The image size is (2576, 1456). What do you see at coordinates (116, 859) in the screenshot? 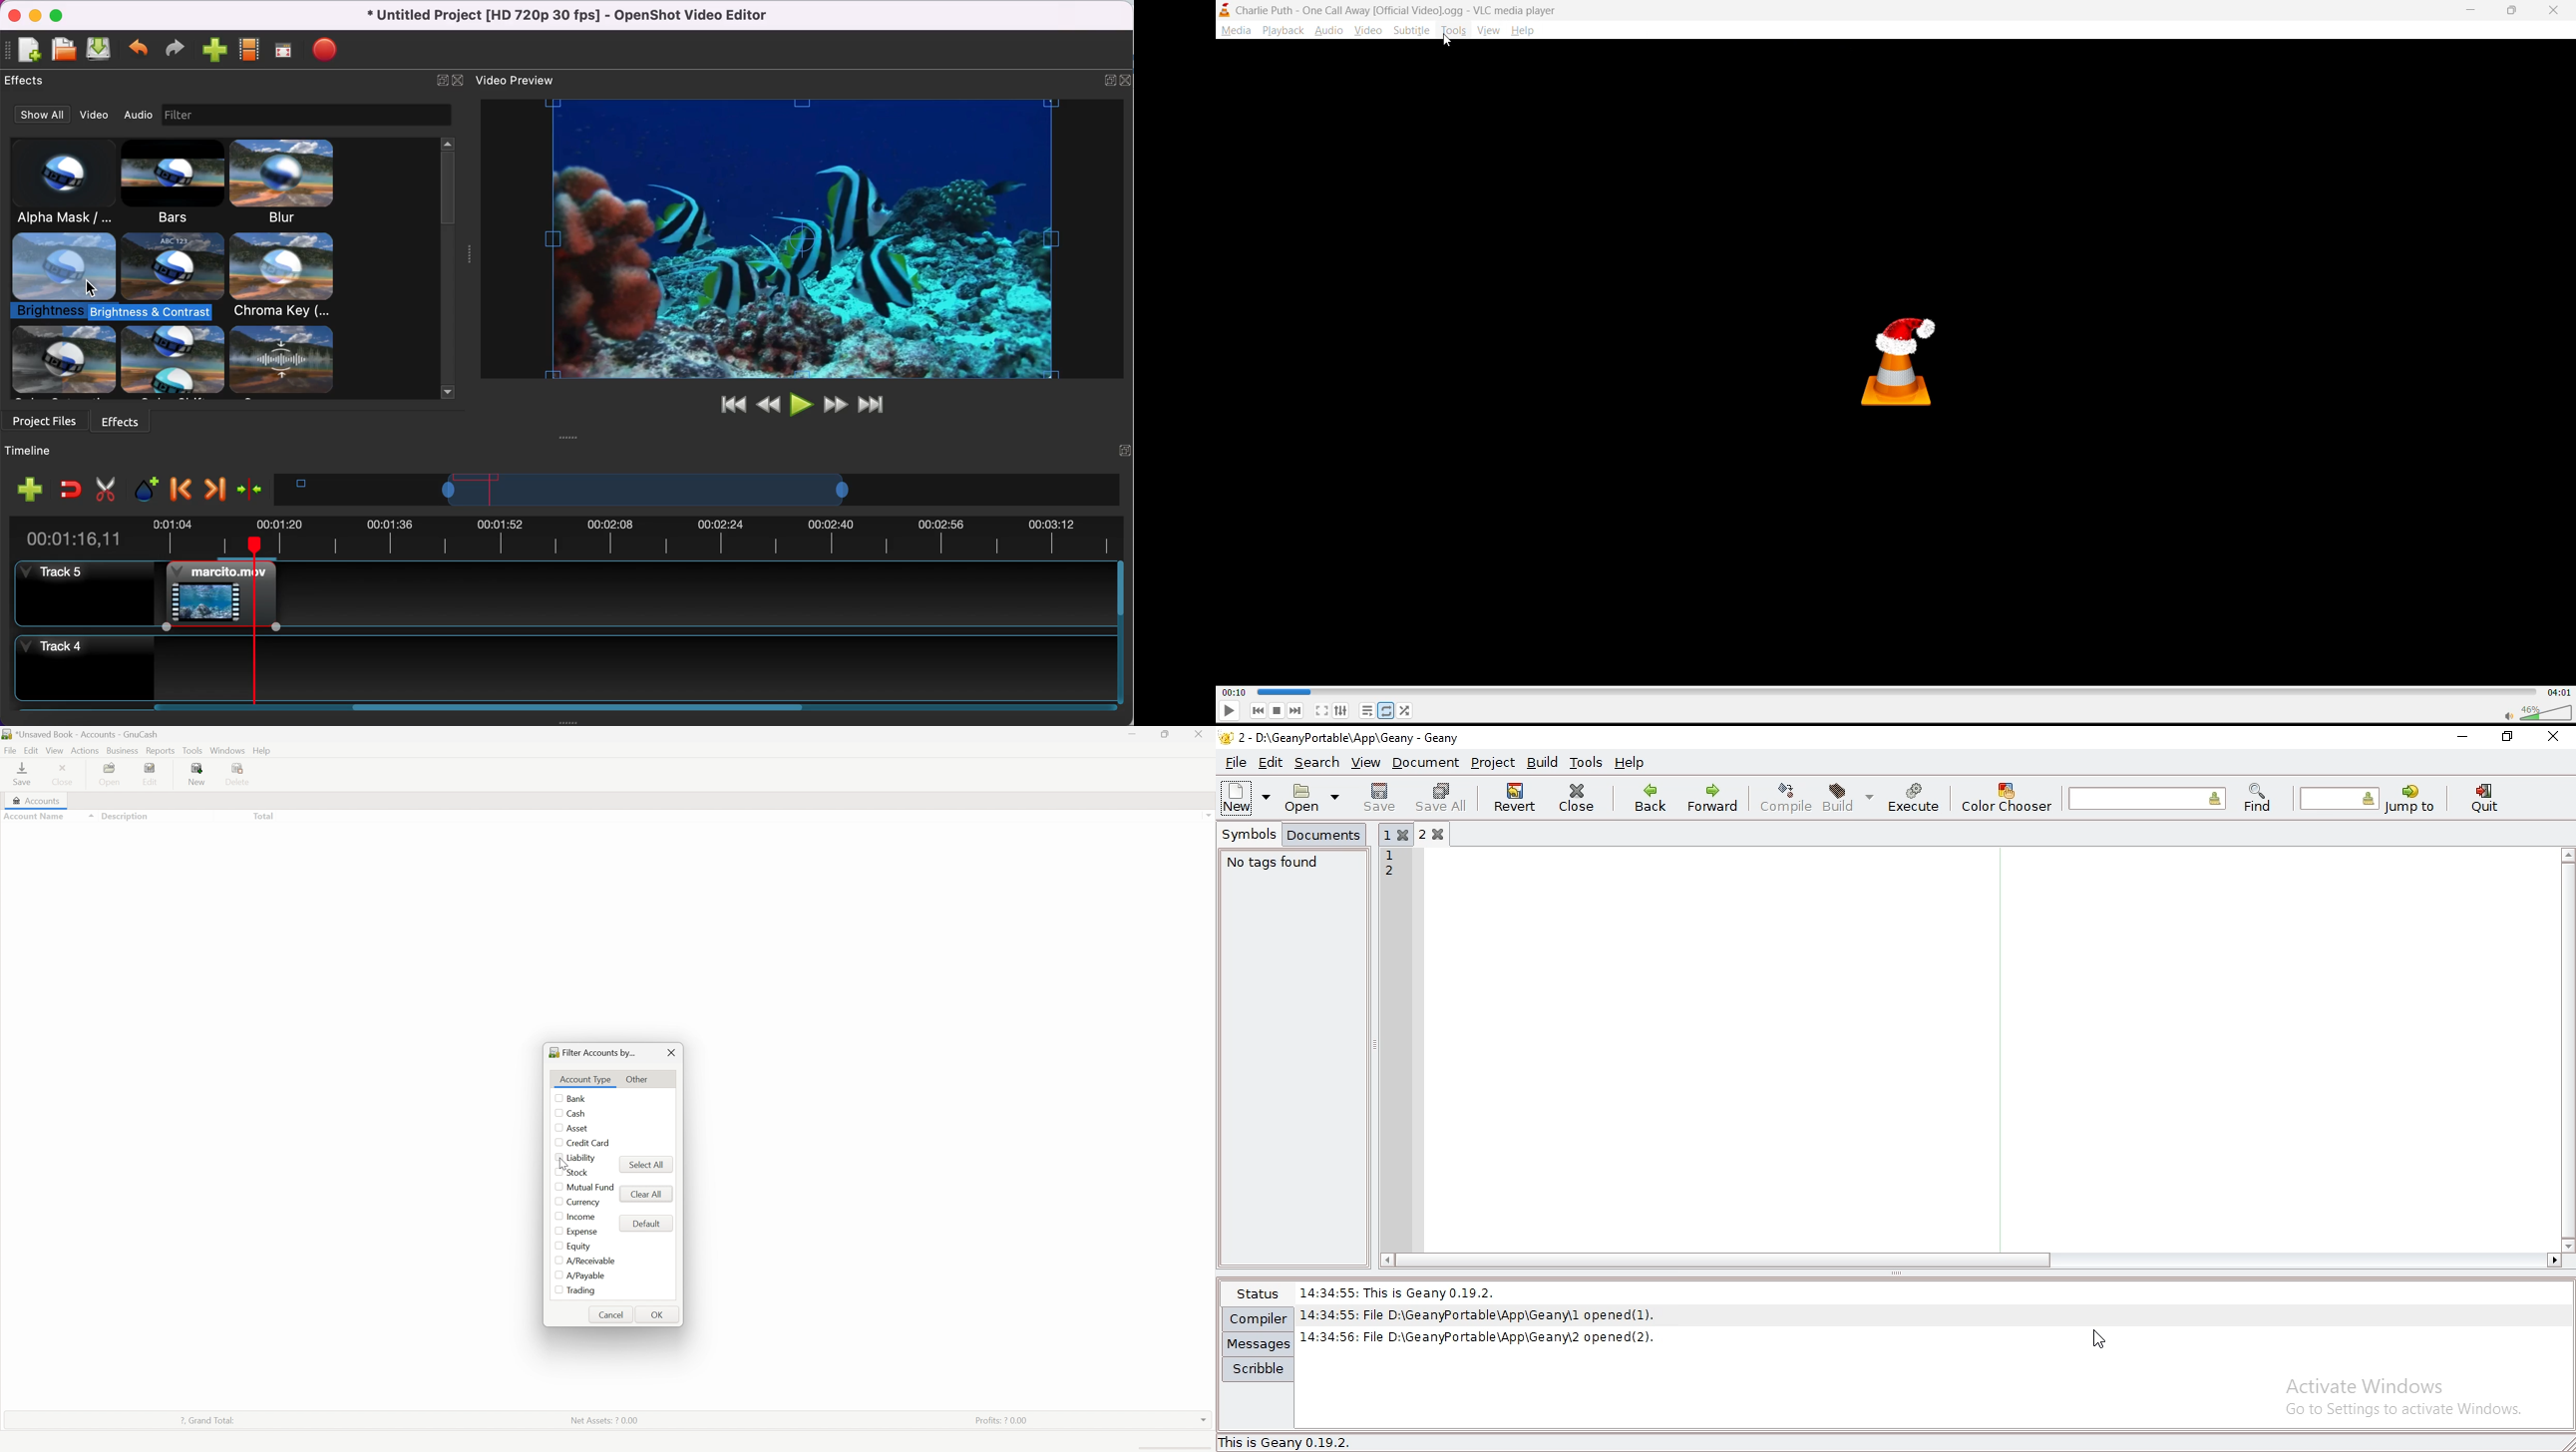
I see `Expenses` at bounding box center [116, 859].